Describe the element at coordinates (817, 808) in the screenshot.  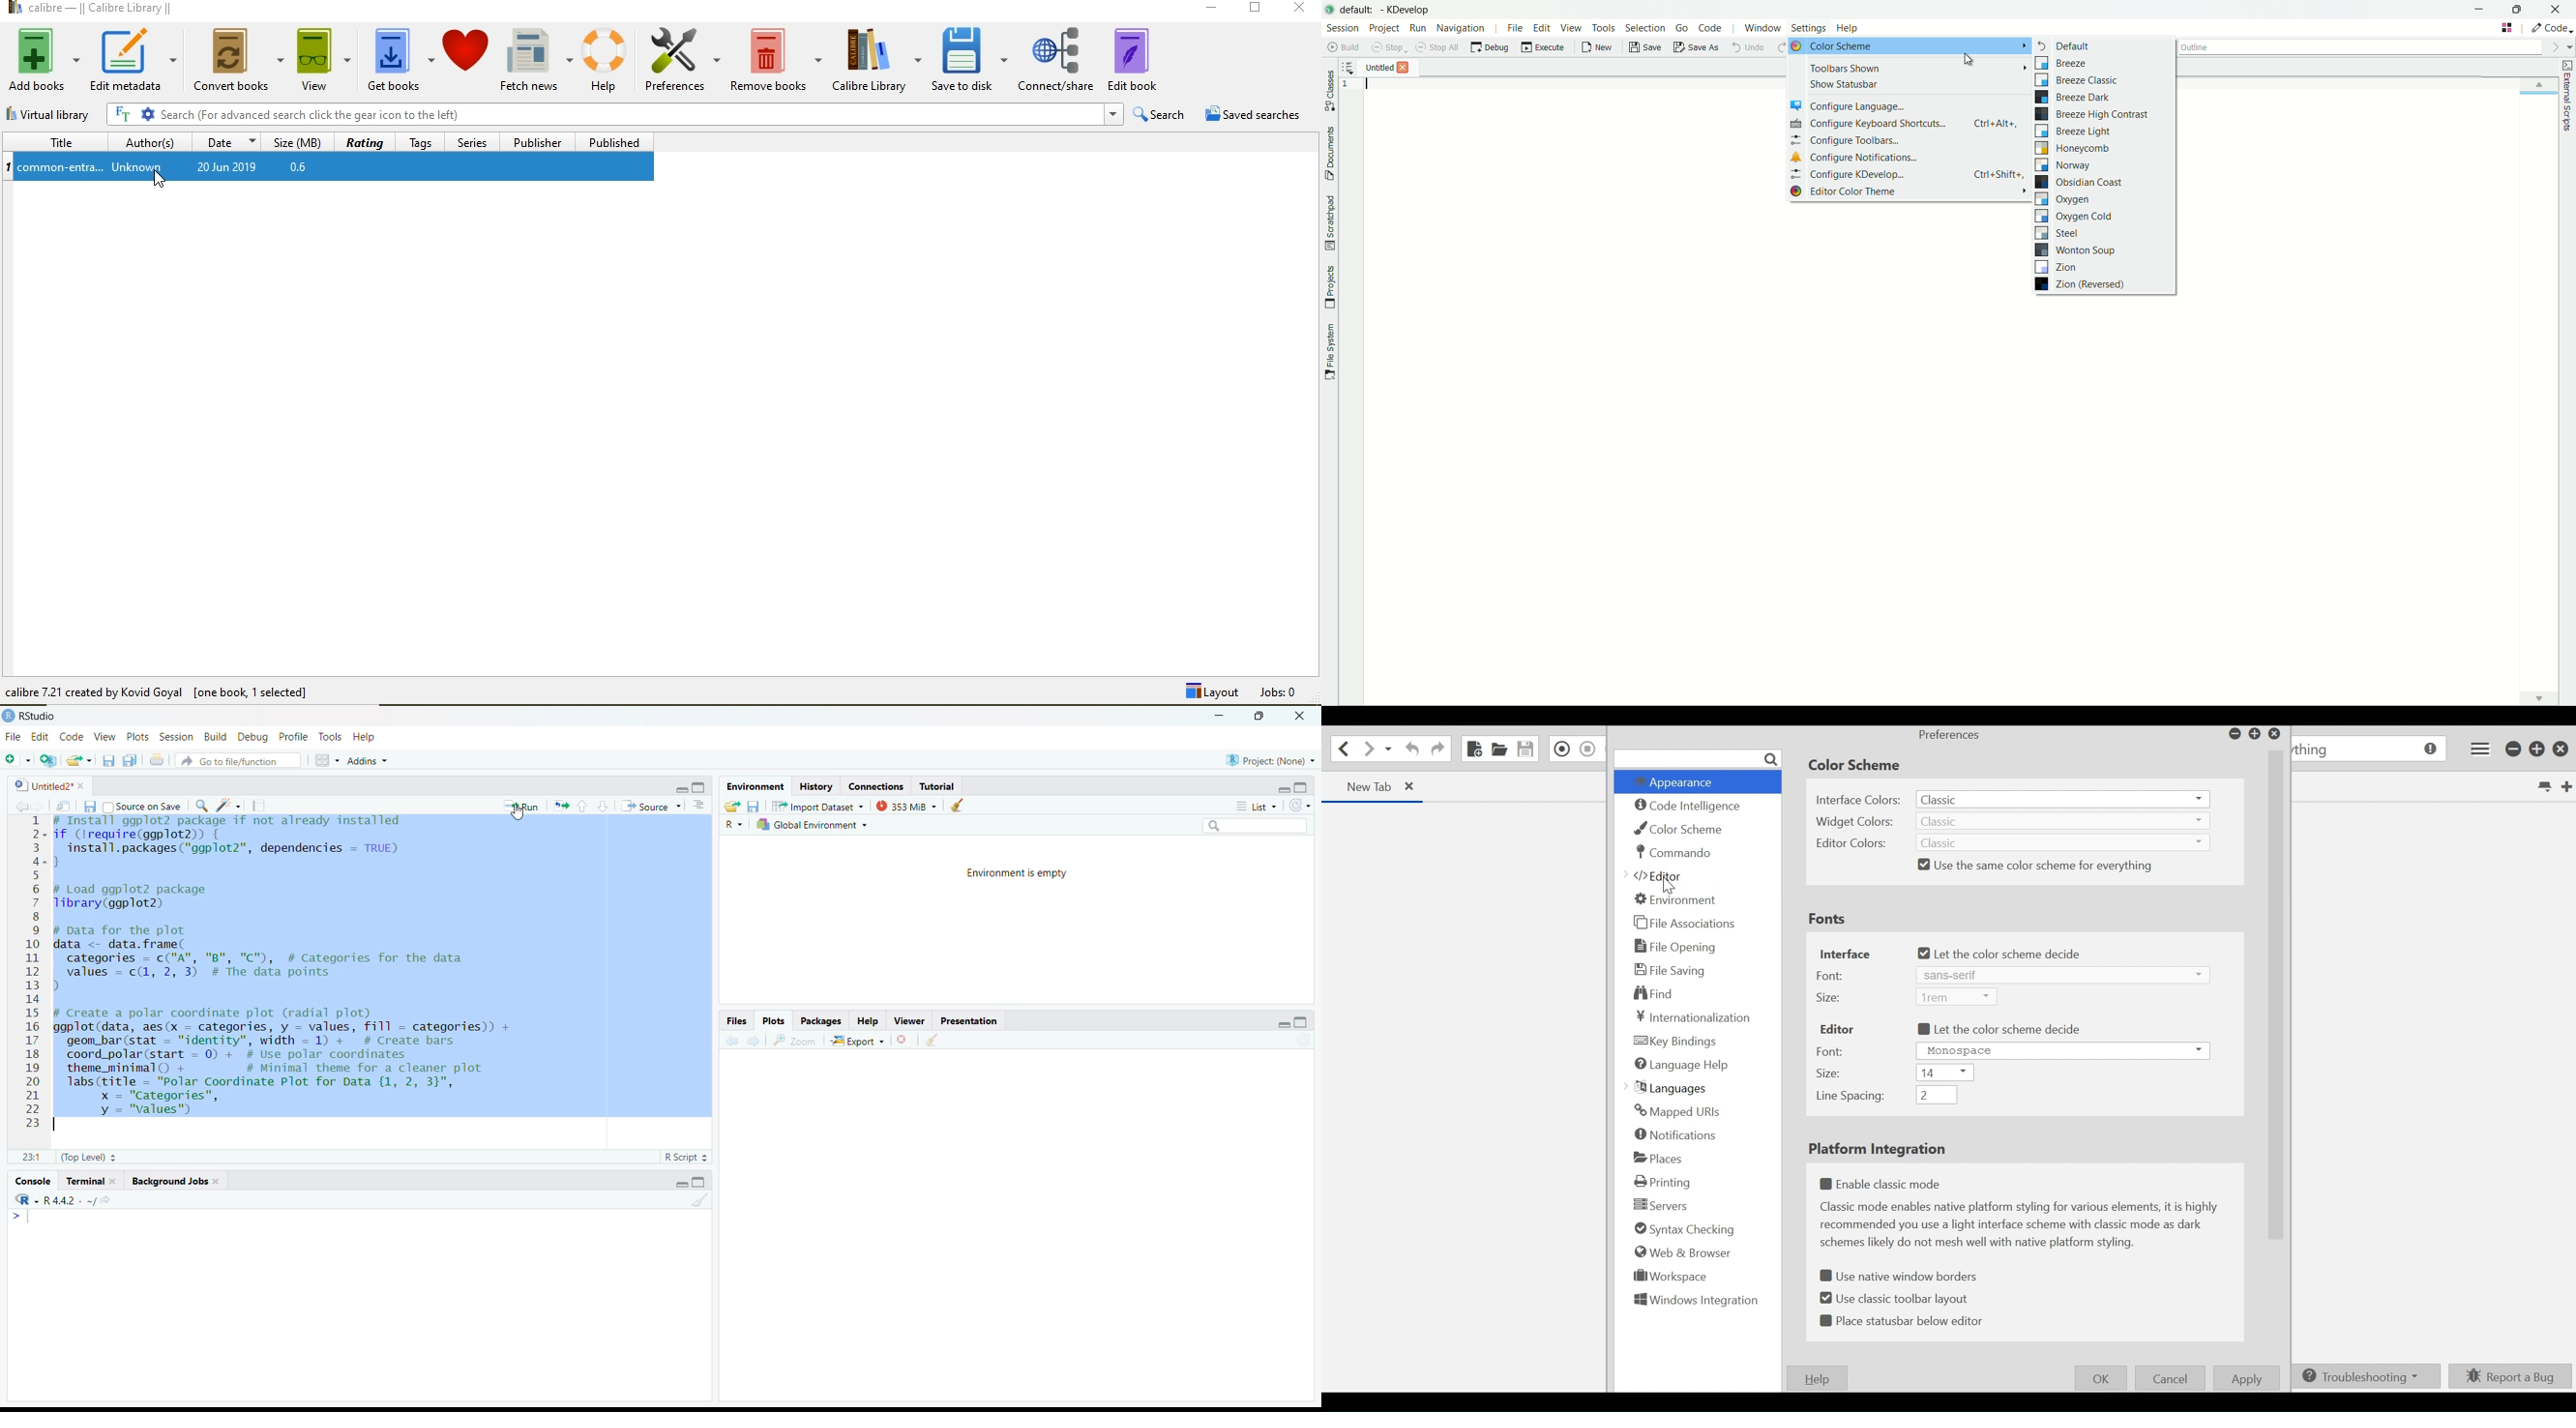
I see ` Import Dataset ~` at that location.